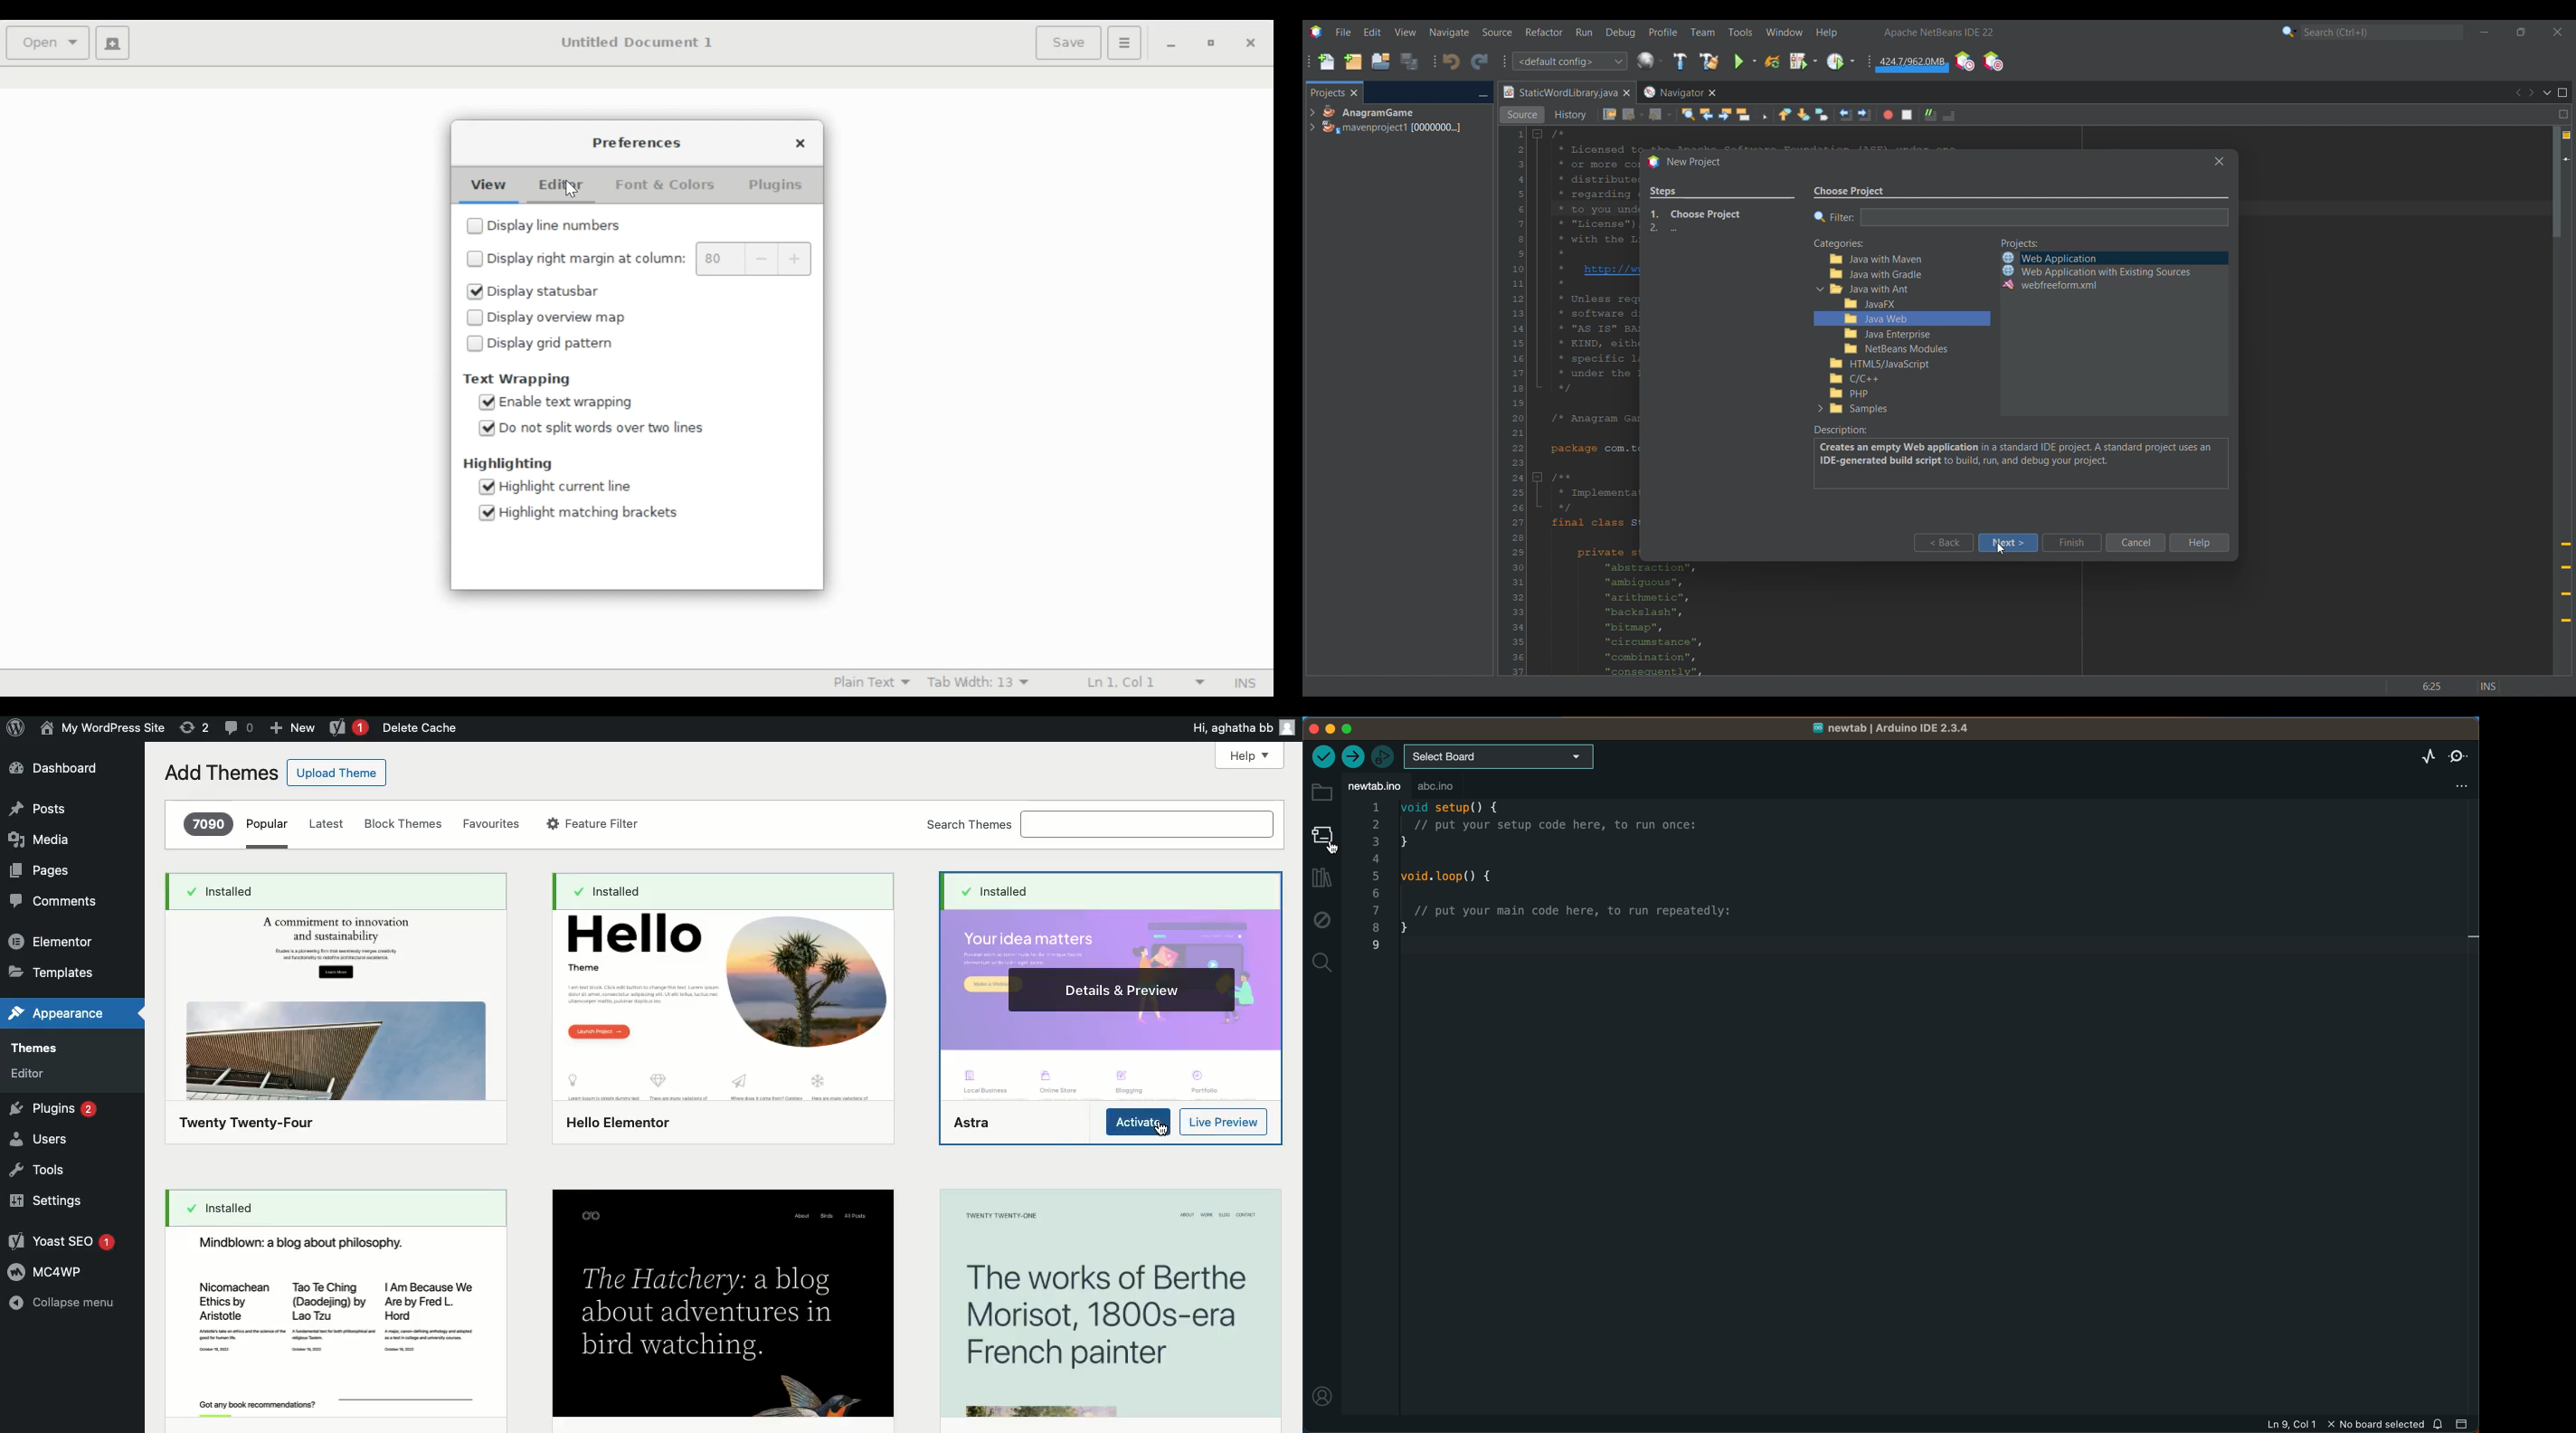  Describe the element at coordinates (425, 727) in the screenshot. I see `Delete cache` at that location.